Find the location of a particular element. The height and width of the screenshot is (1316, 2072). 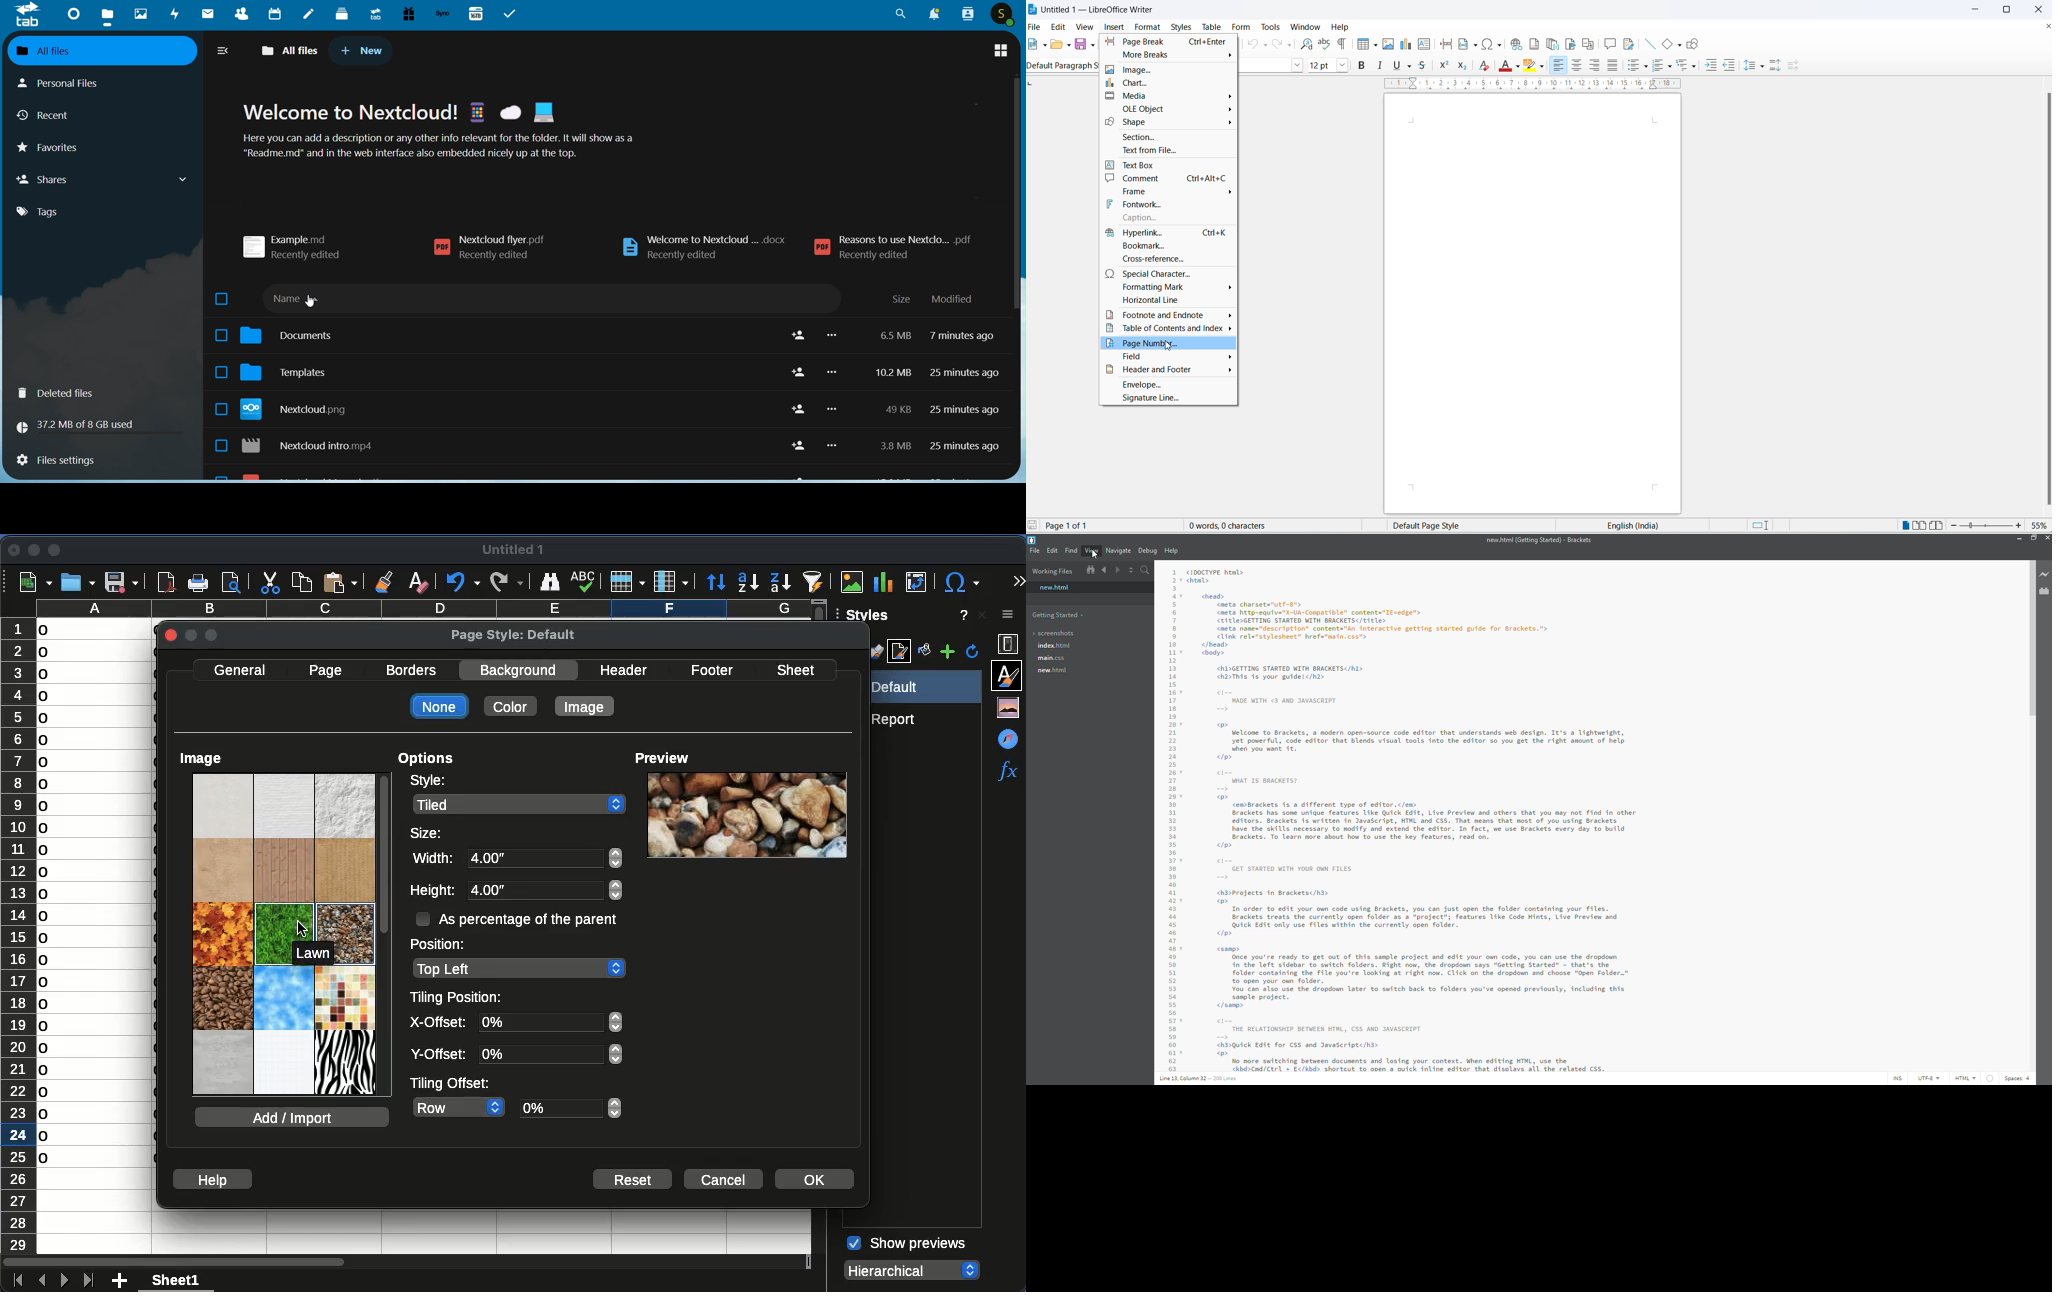

image is located at coordinates (1168, 70).